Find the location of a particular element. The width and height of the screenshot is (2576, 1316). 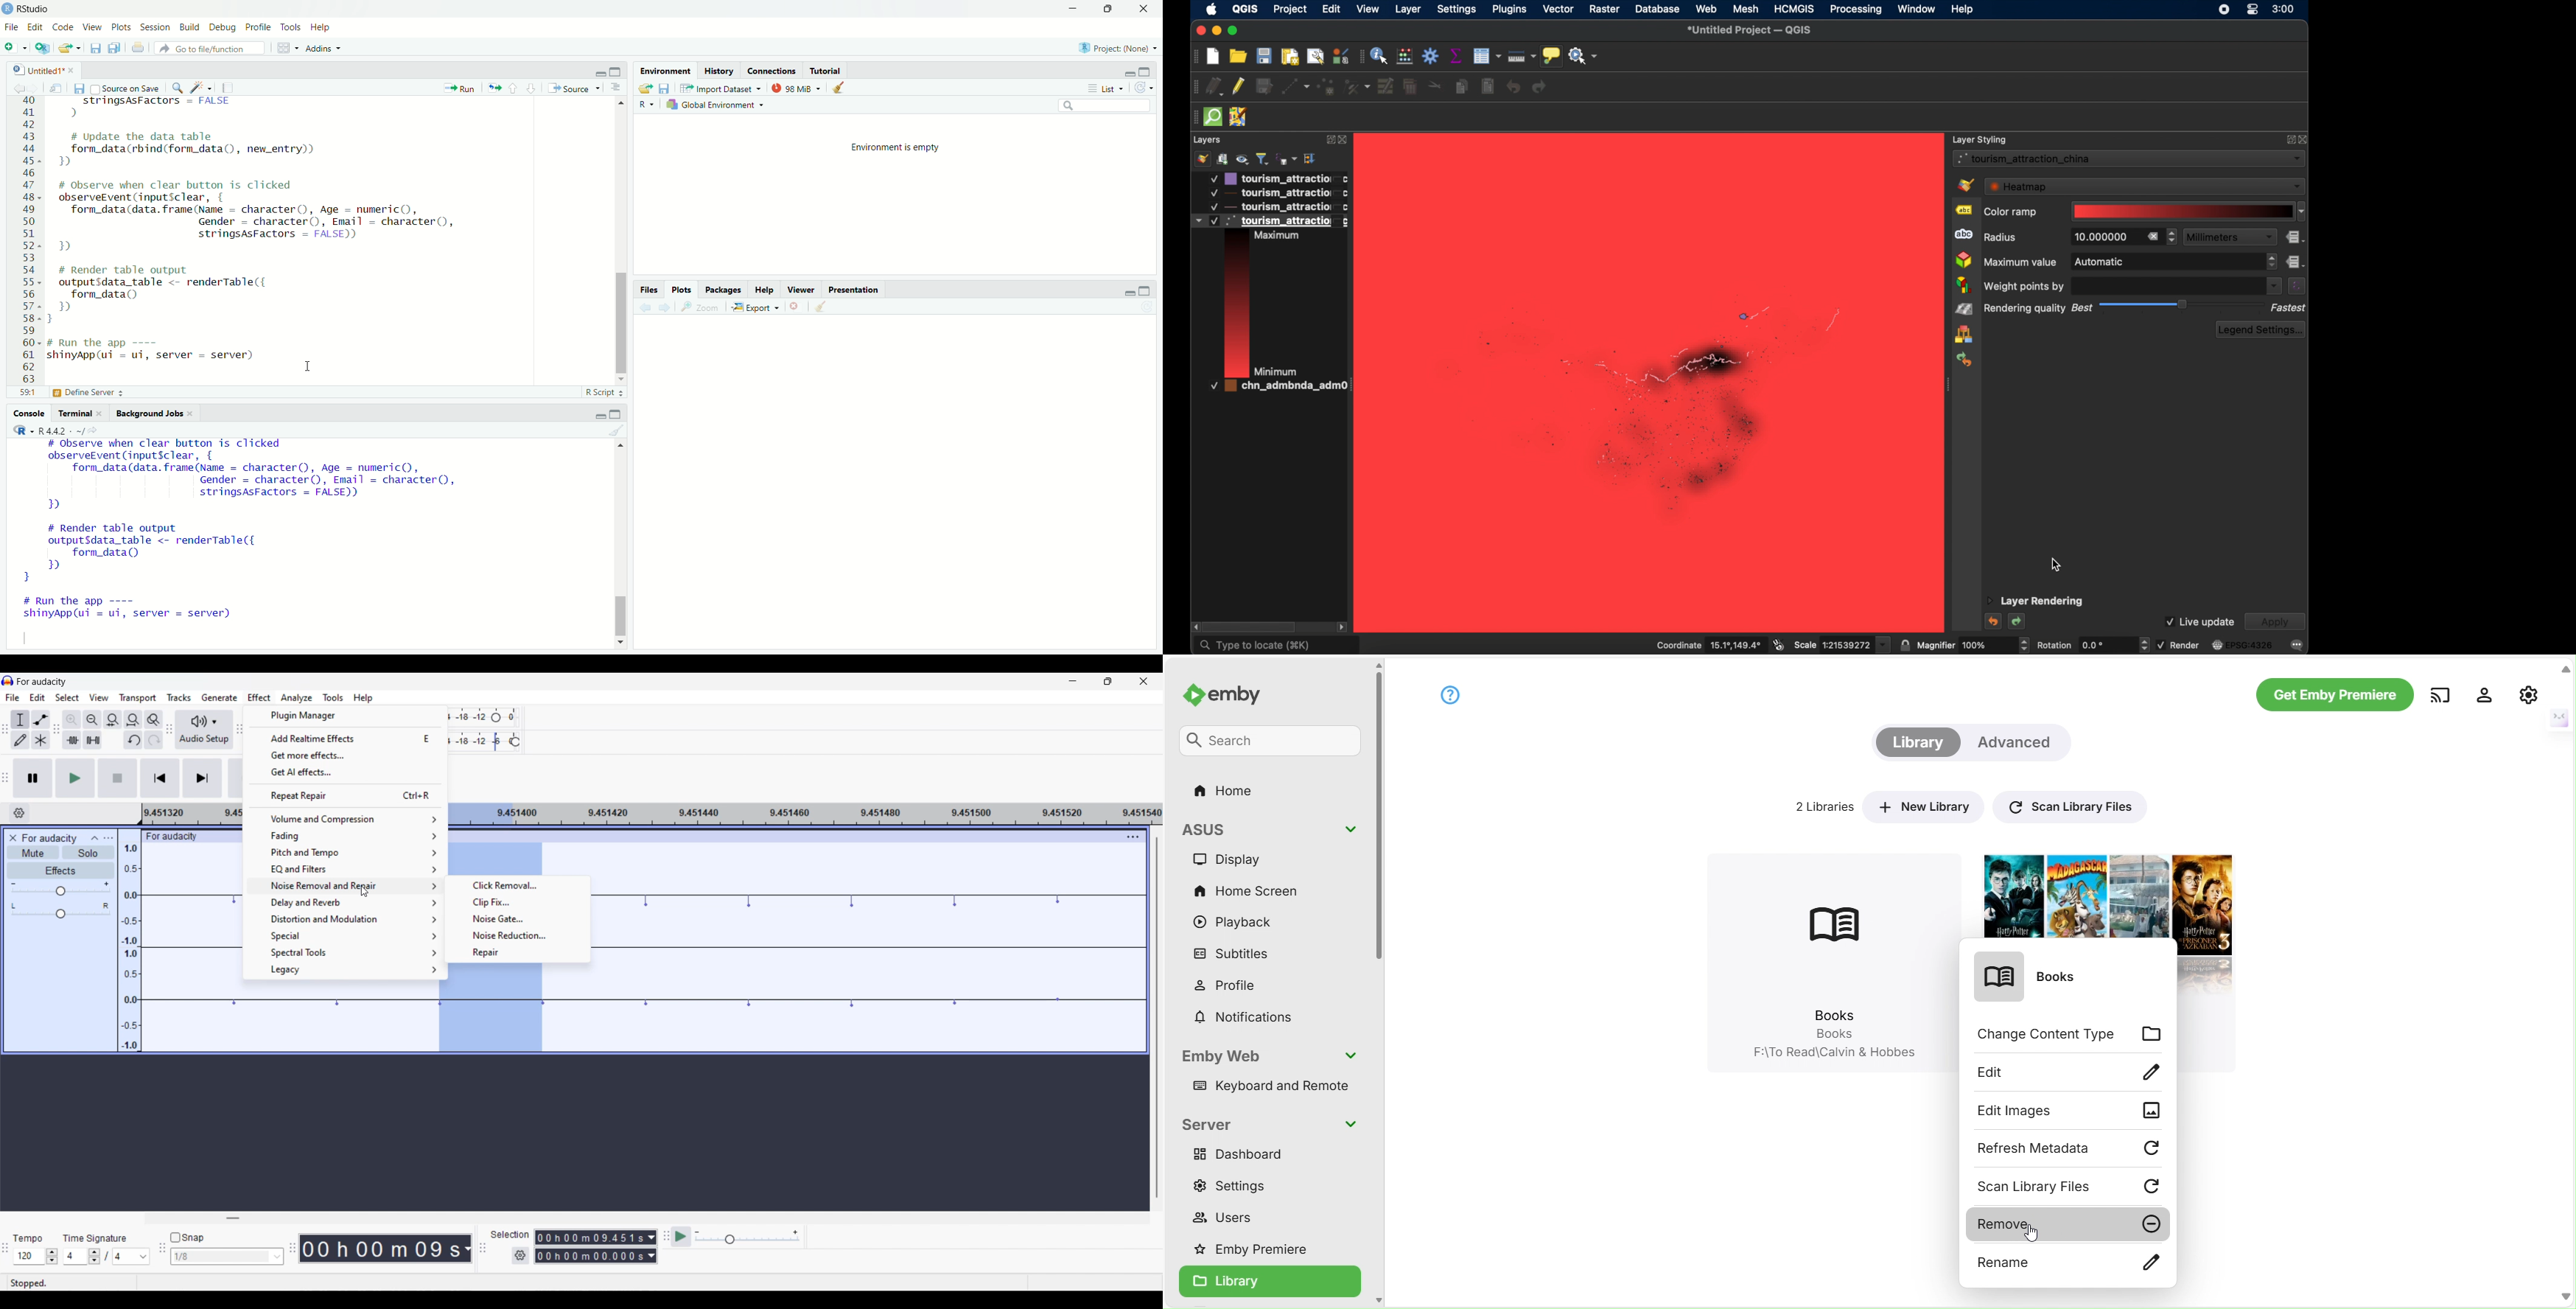

presentation is located at coordinates (854, 290).